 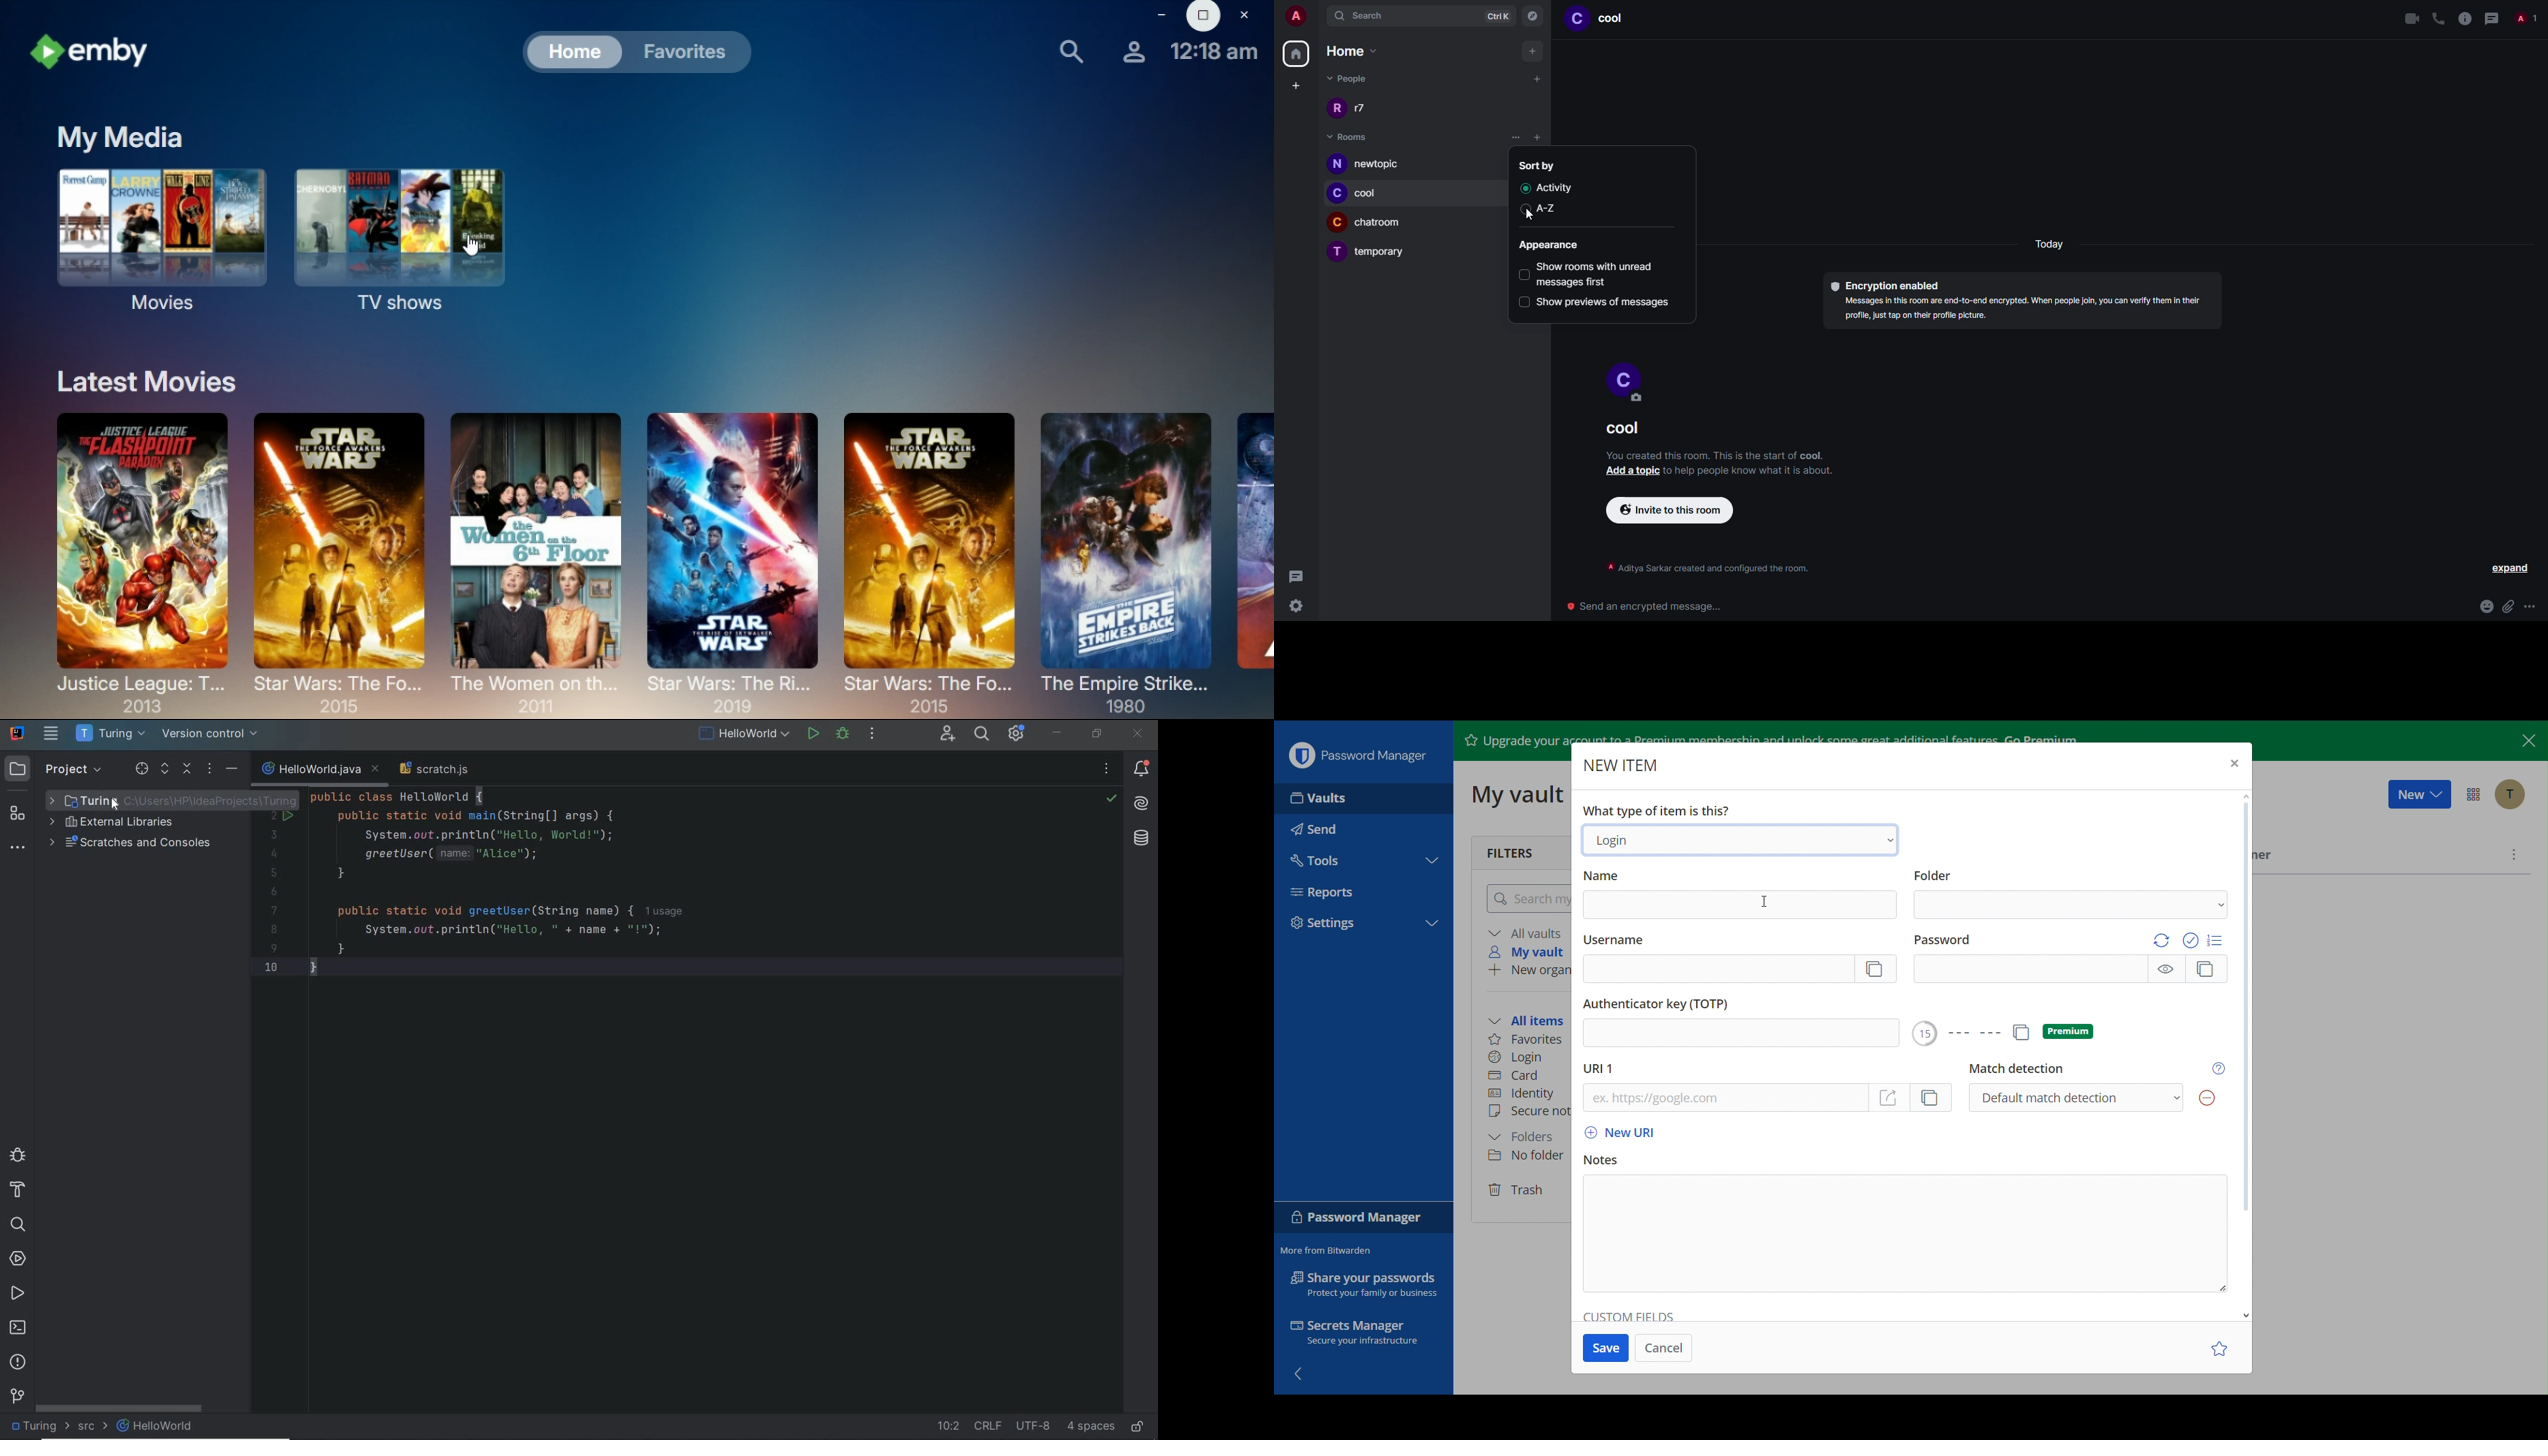 I want to click on info, so click(x=1751, y=471).